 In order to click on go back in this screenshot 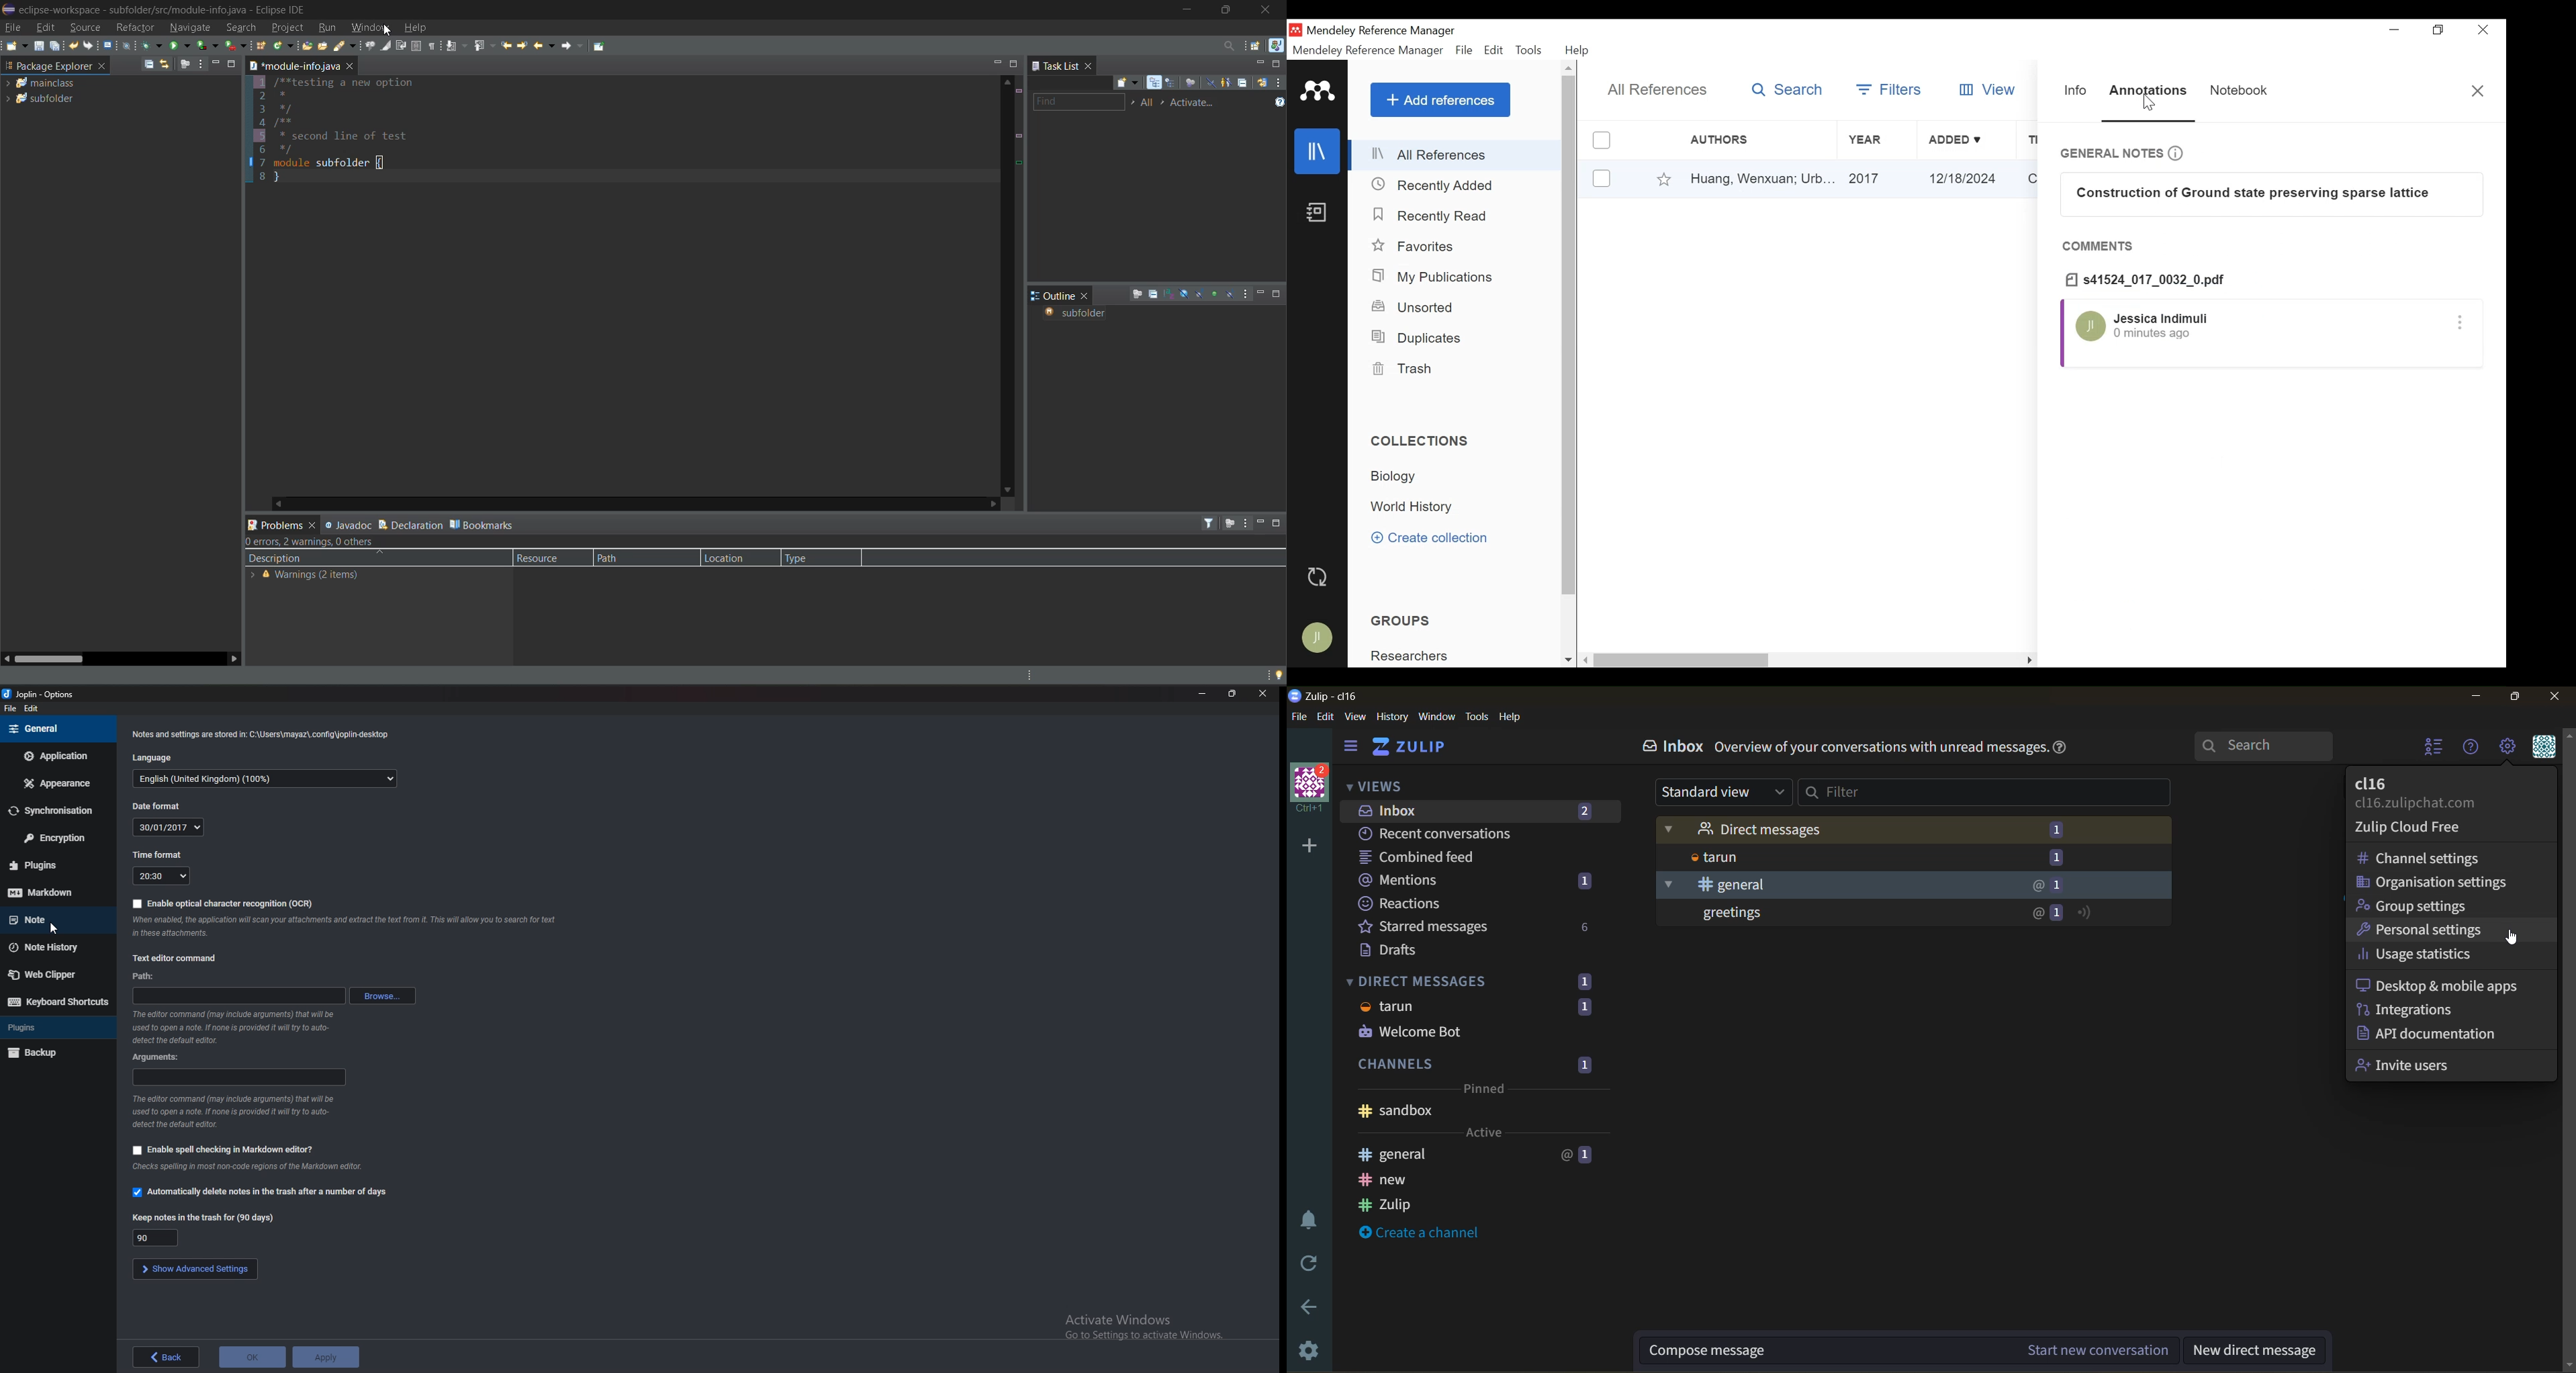, I will do `click(1309, 1309)`.